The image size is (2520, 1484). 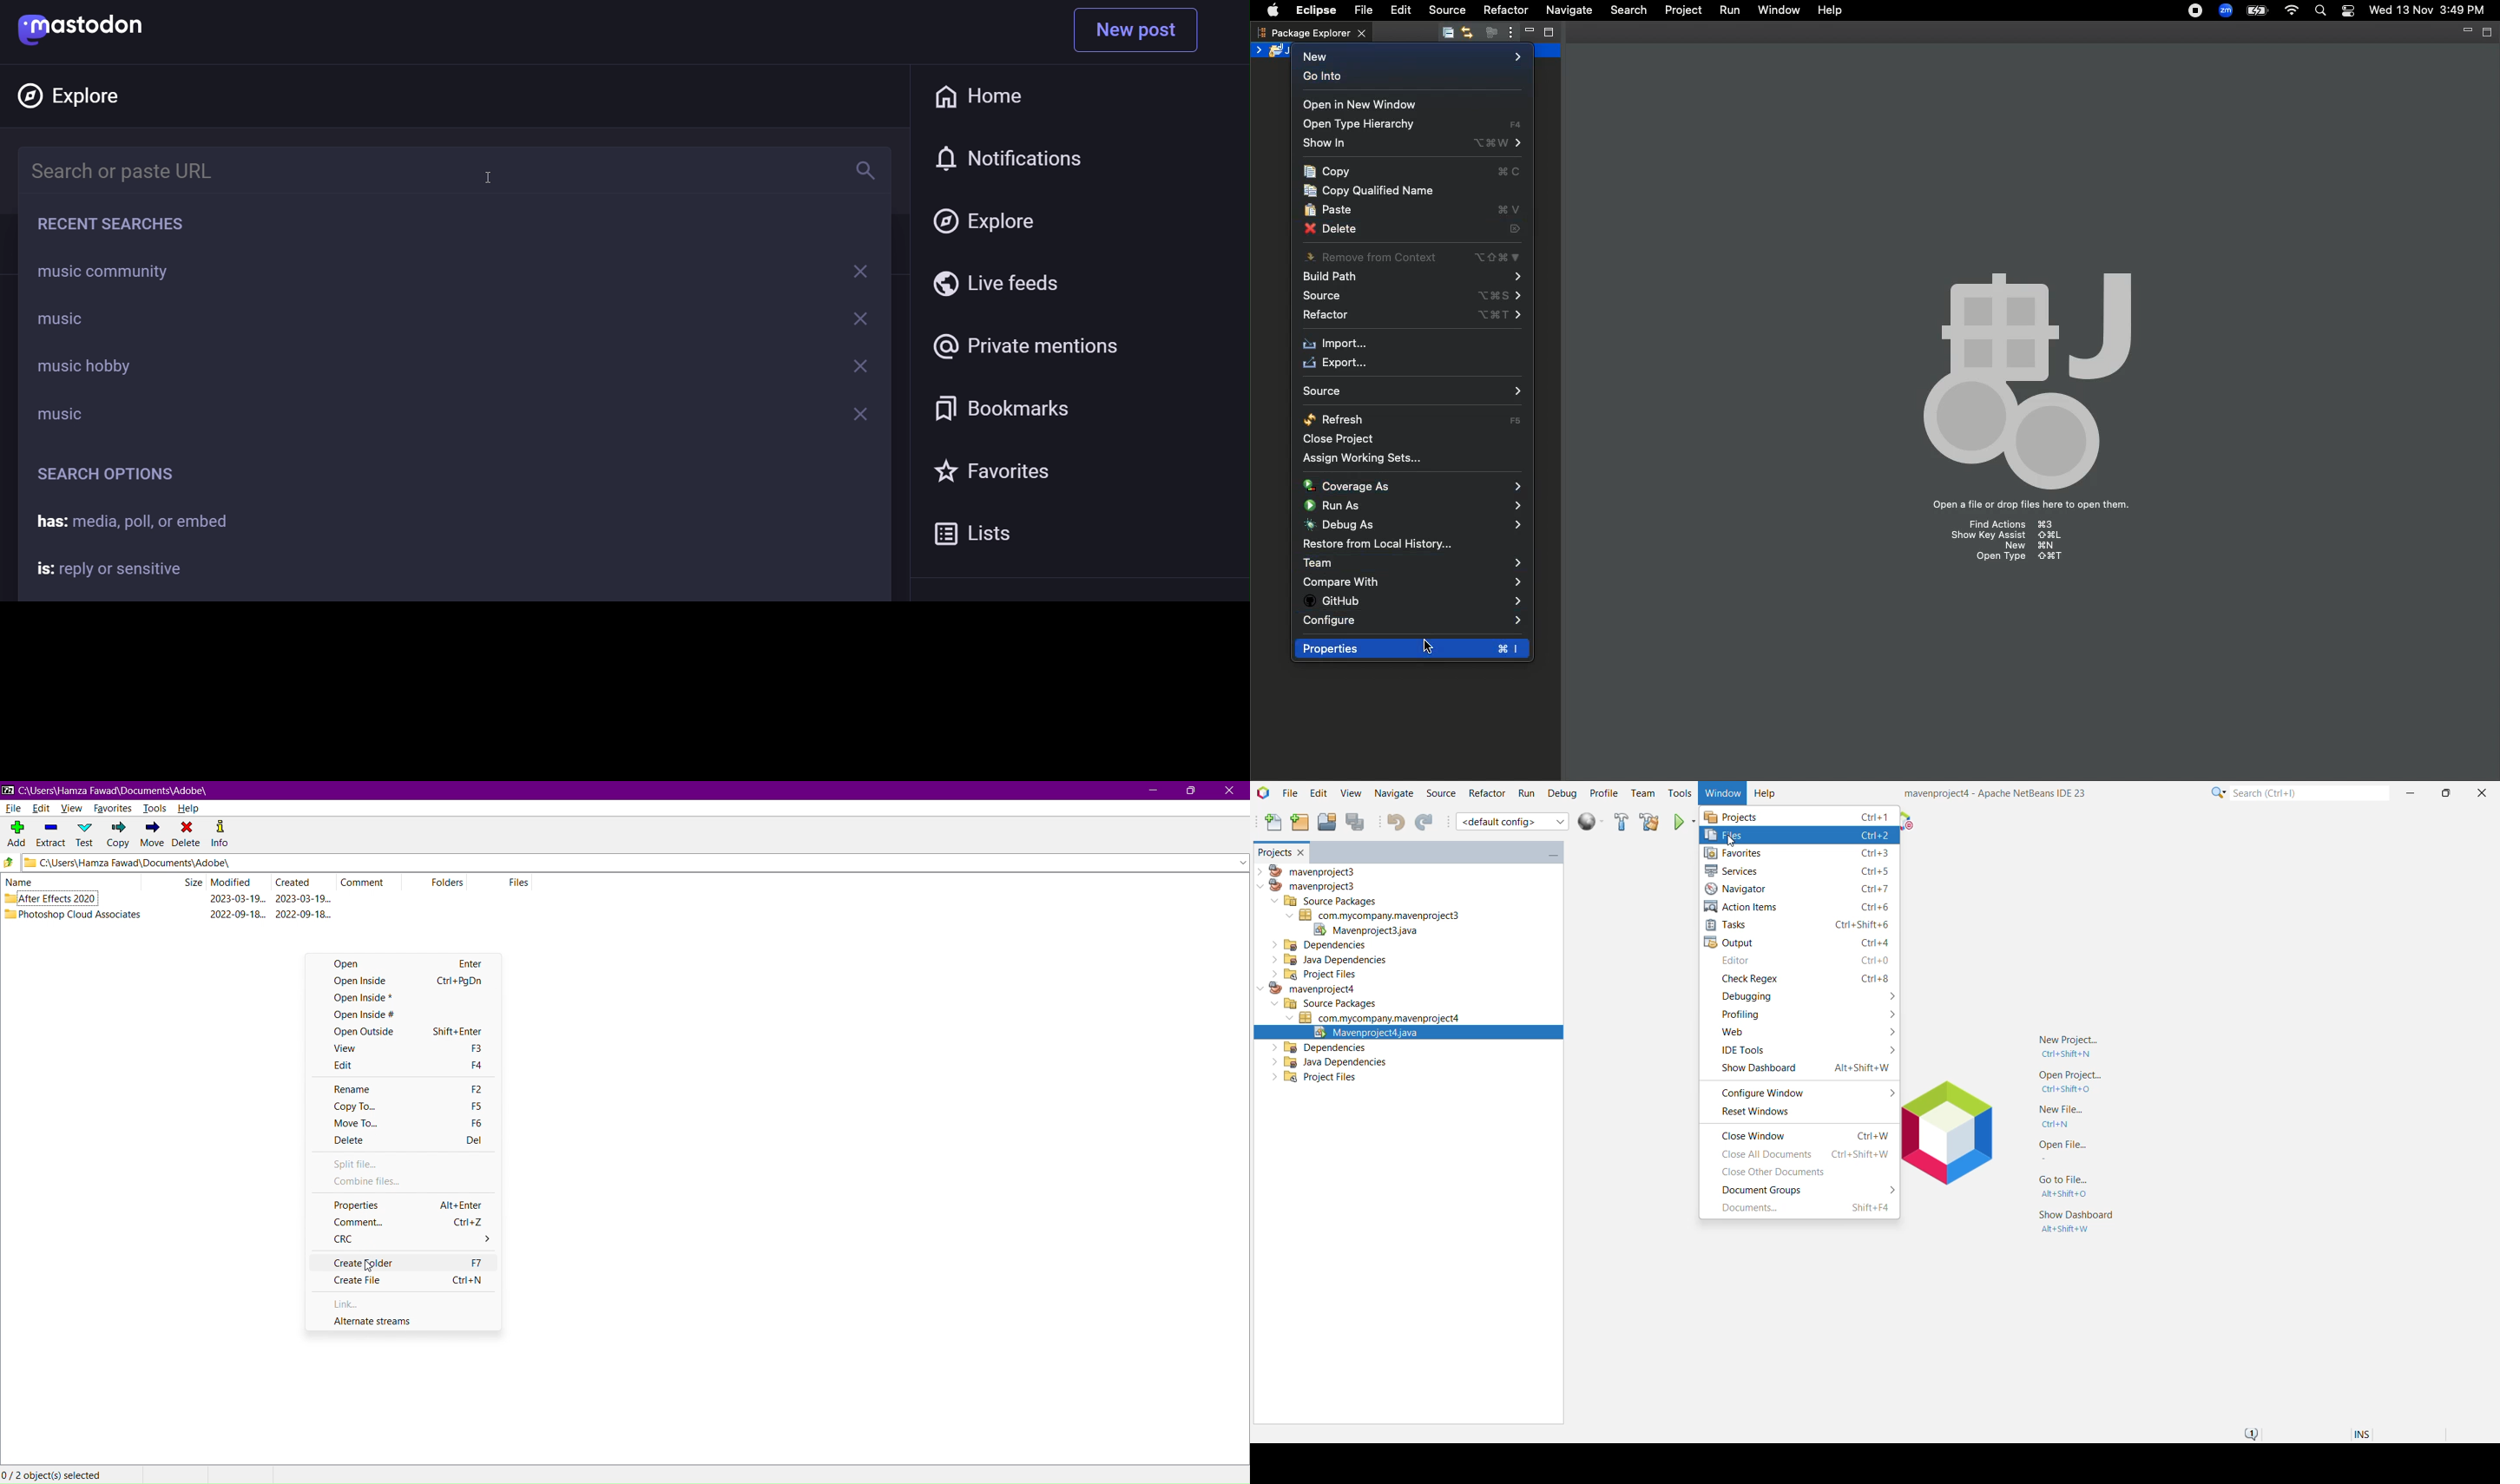 I want to click on Internet, so click(x=2293, y=11).